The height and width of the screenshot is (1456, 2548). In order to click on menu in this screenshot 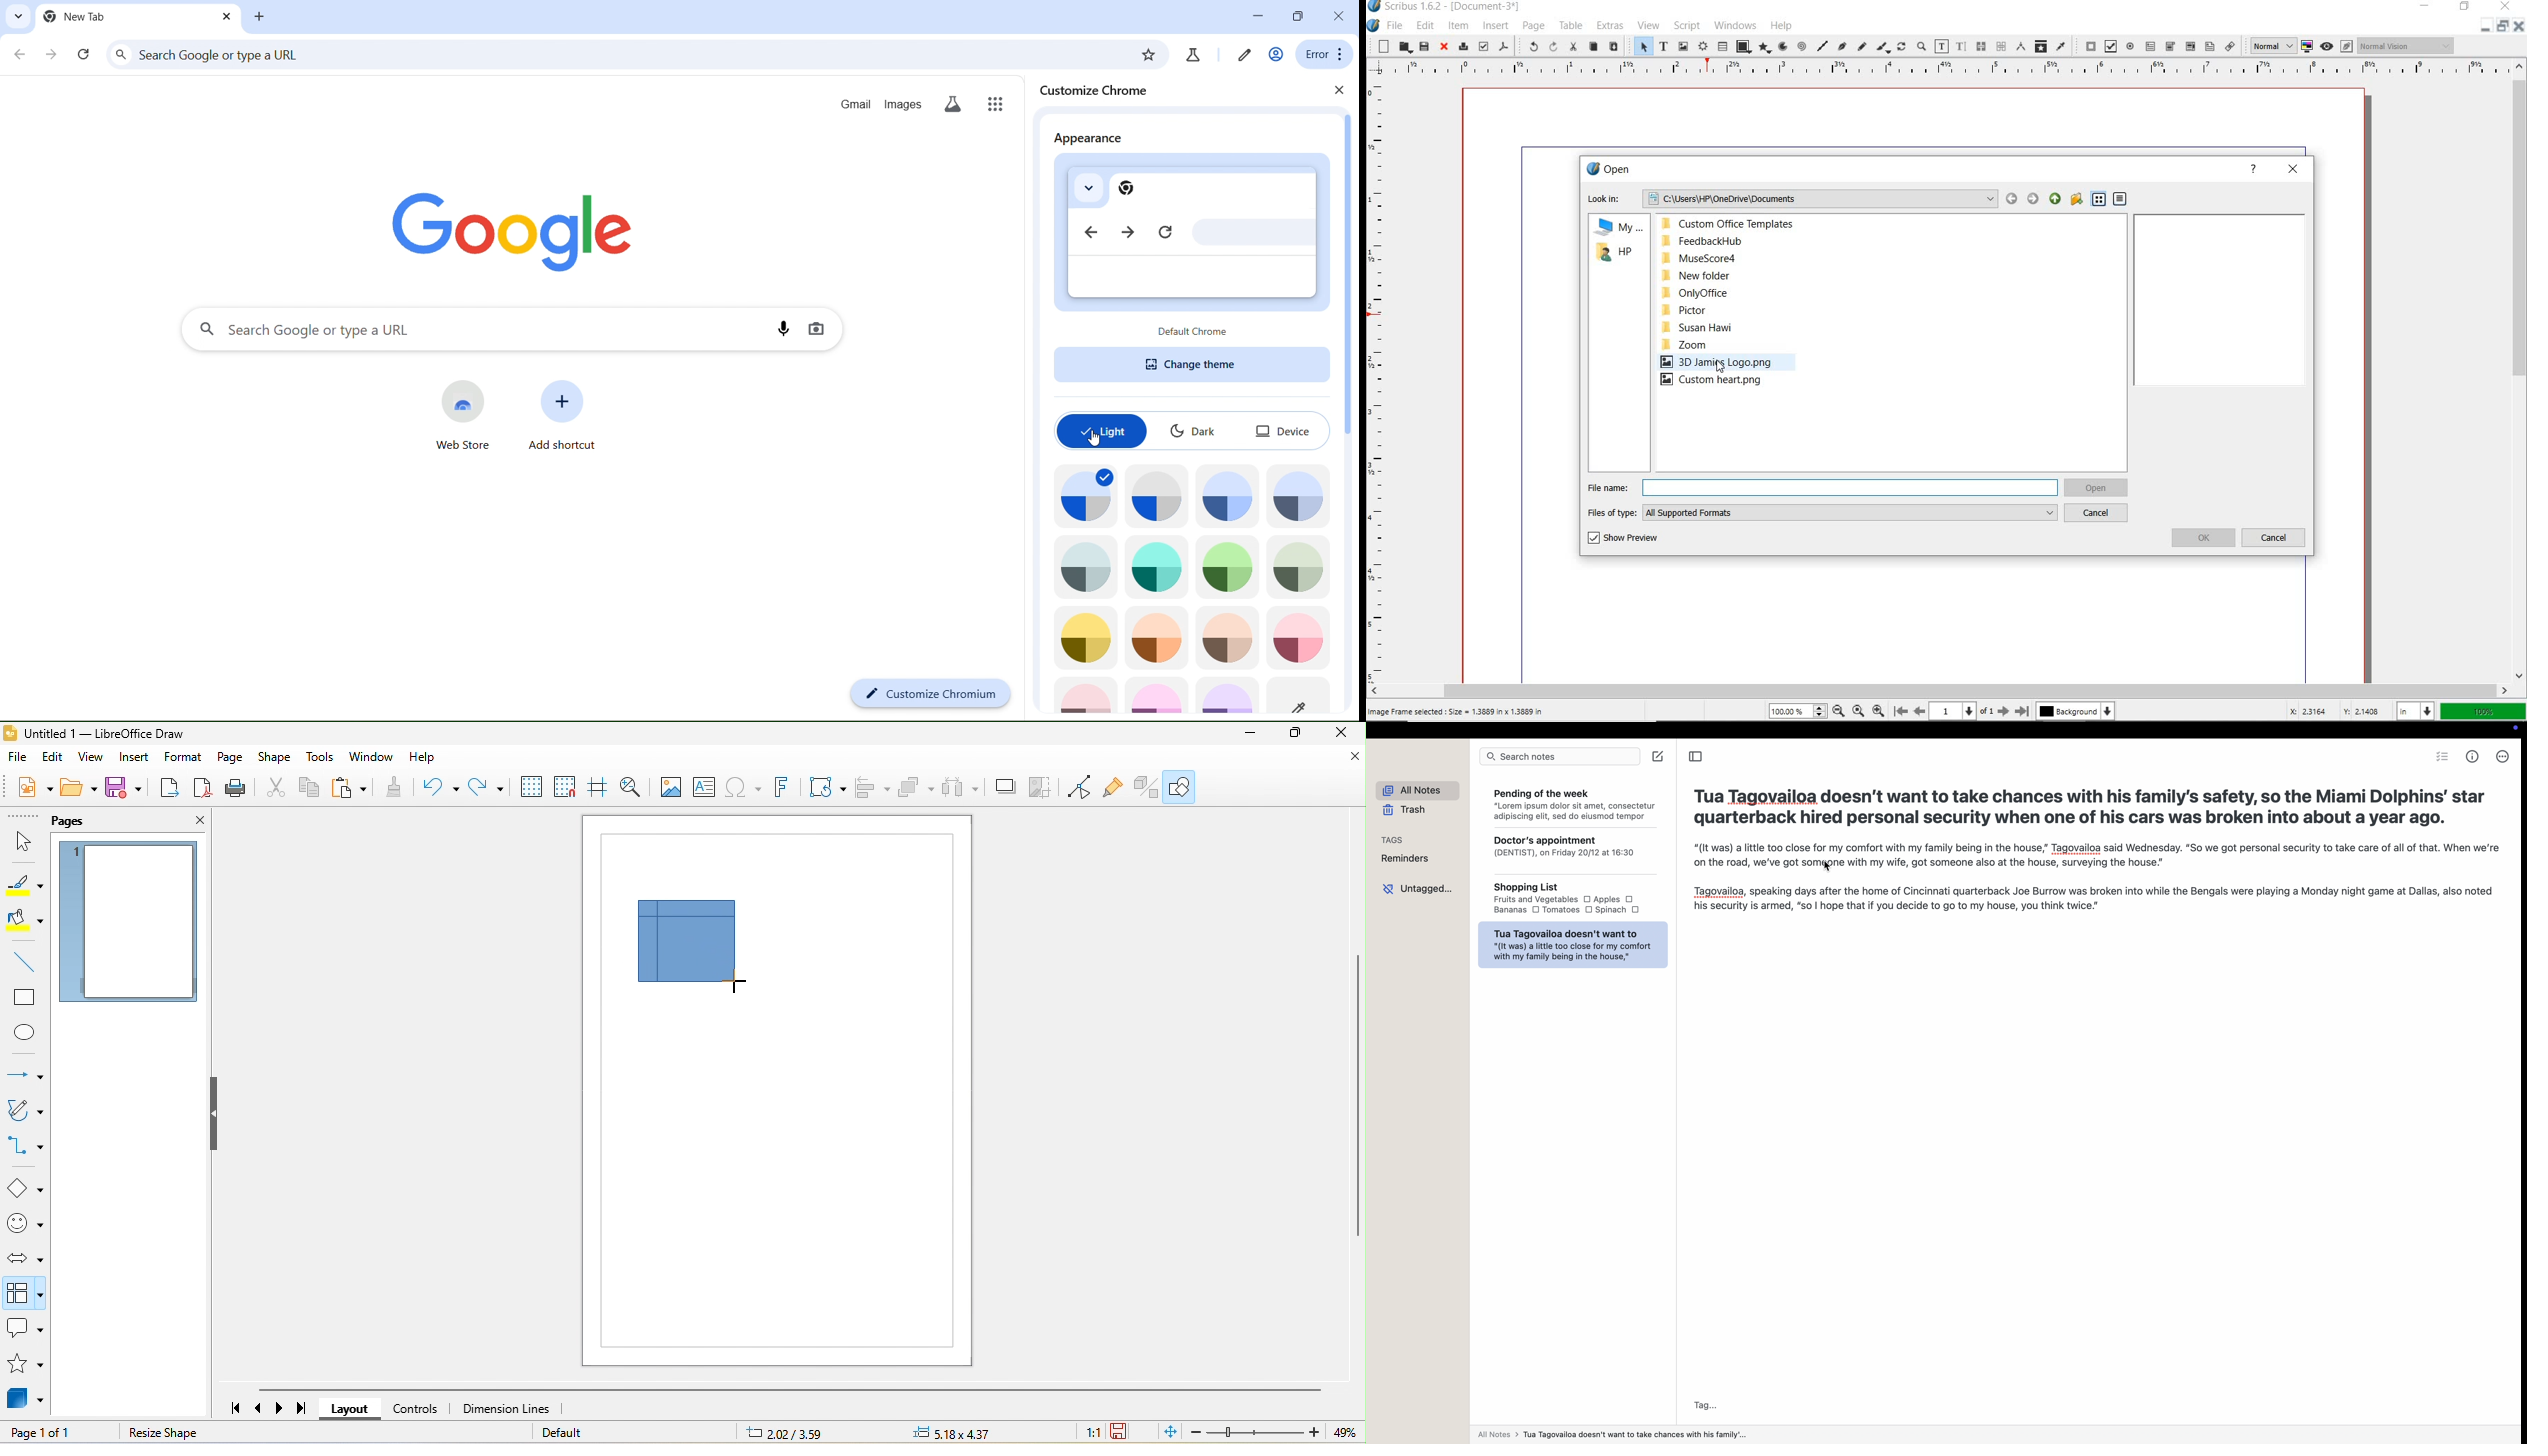, I will do `click(1321, 54)`.